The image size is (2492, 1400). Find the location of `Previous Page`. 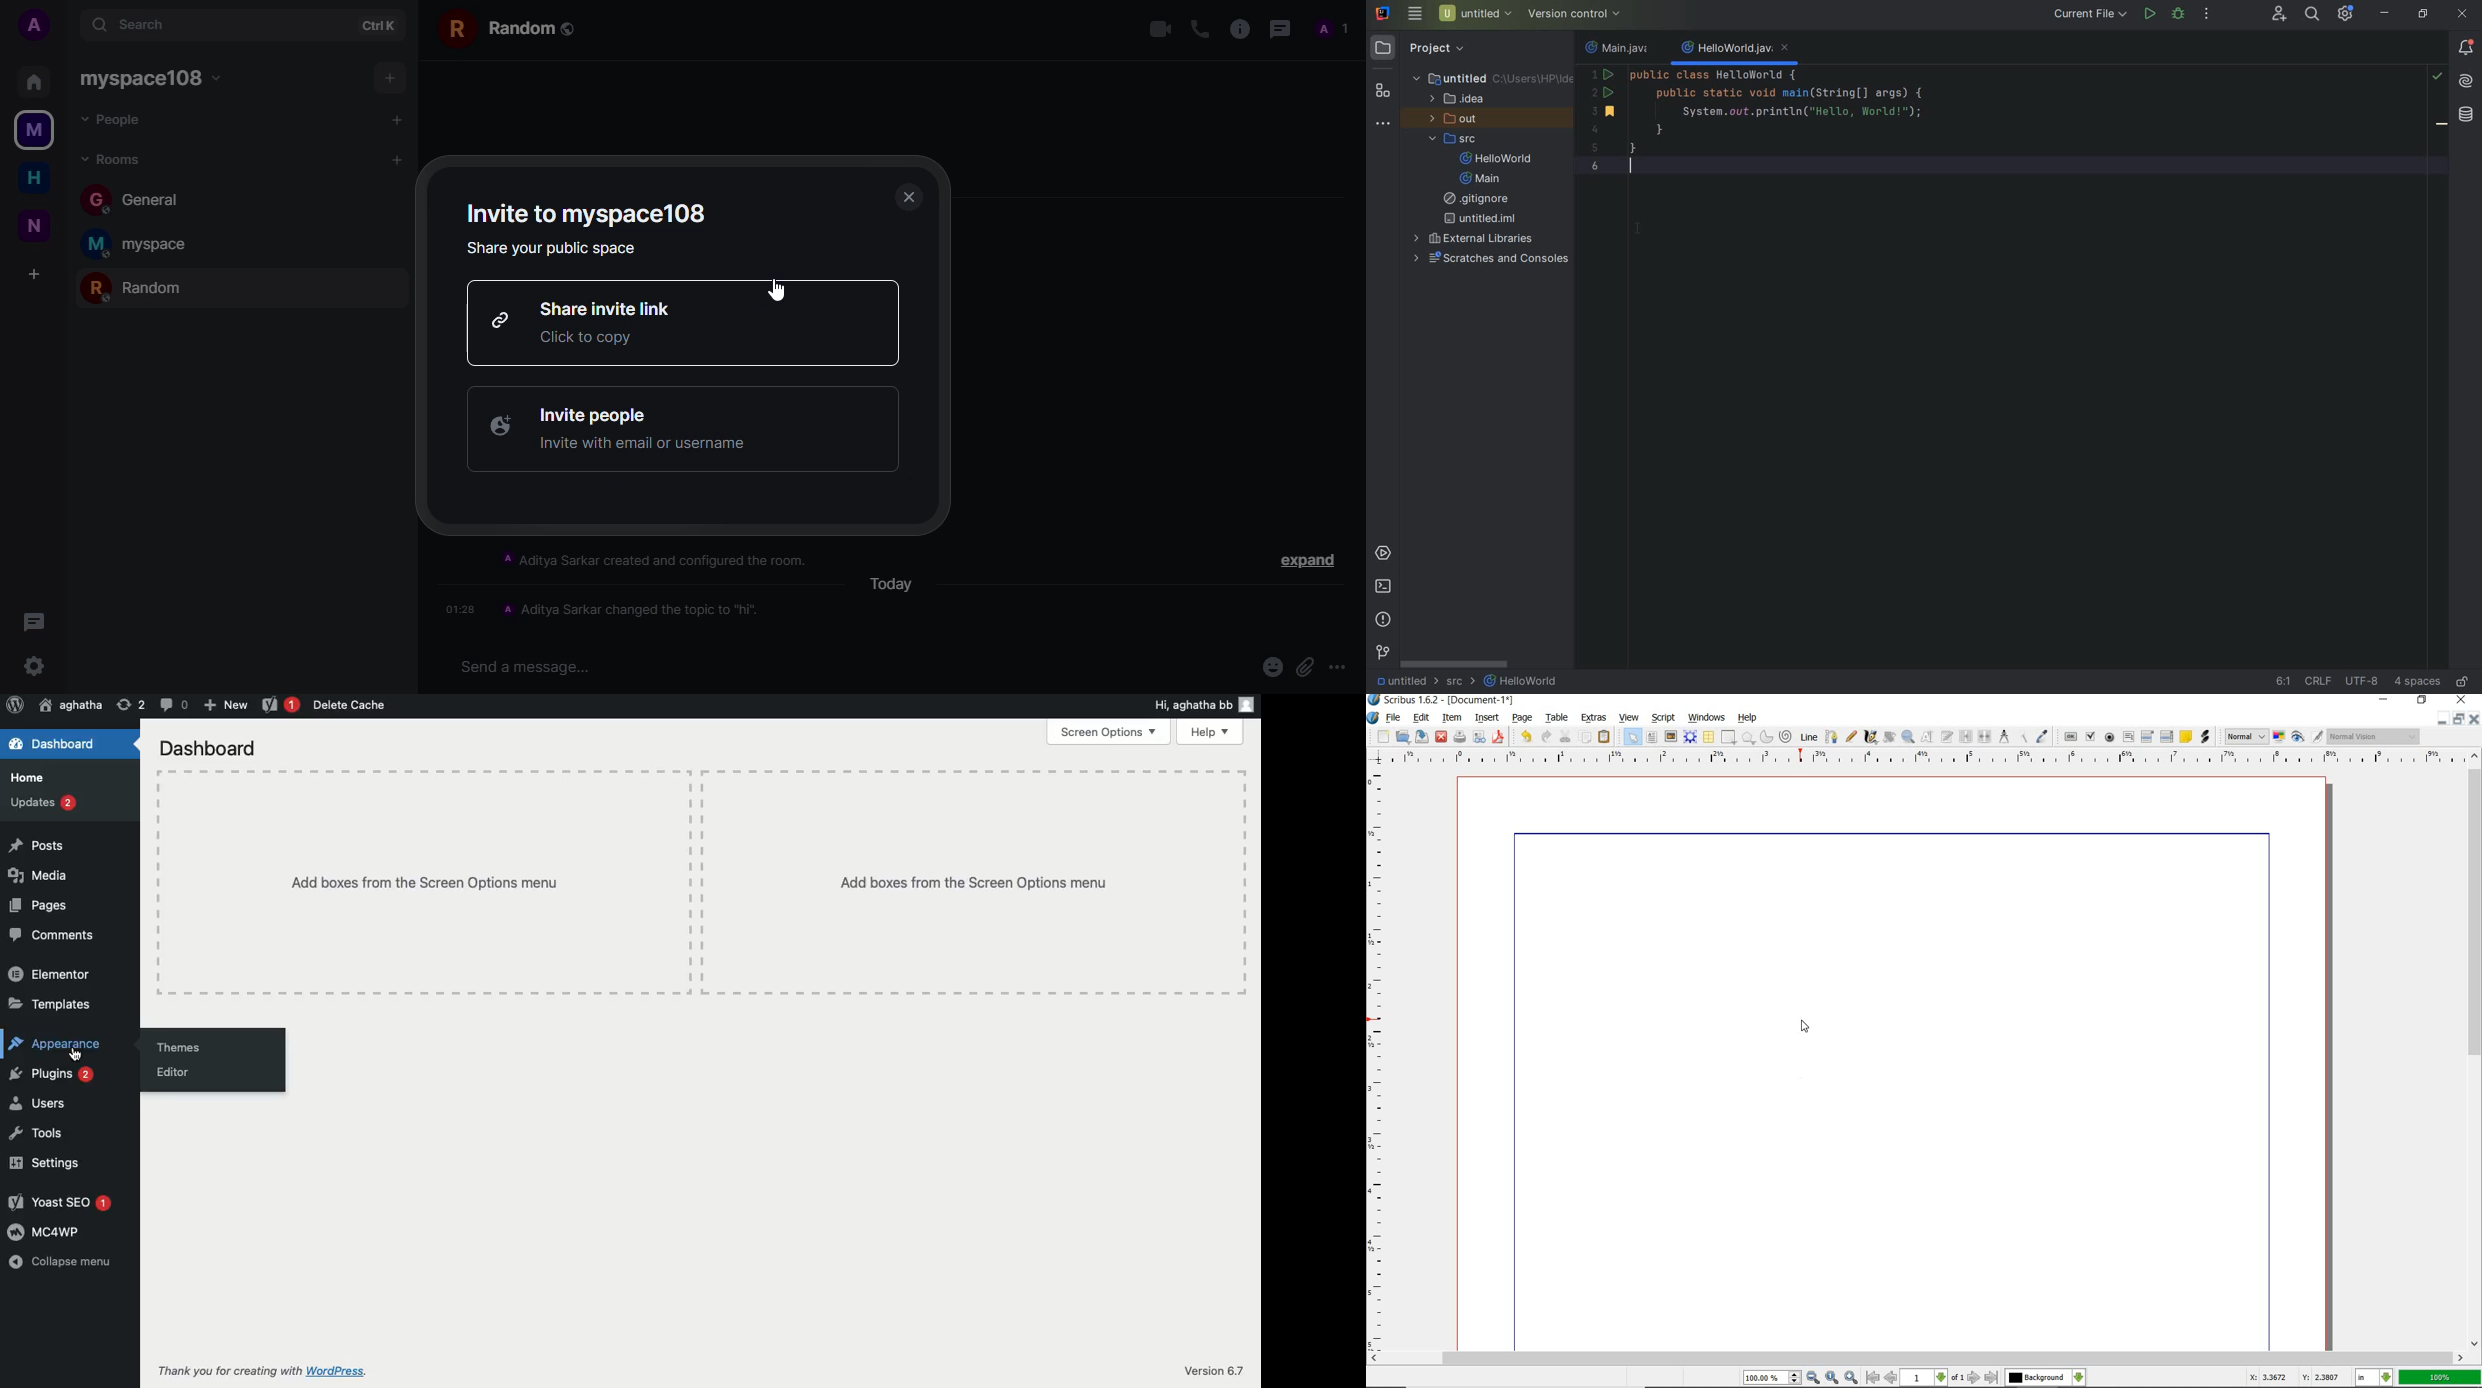

Previous Page is located at coordinates (1892, 1379).